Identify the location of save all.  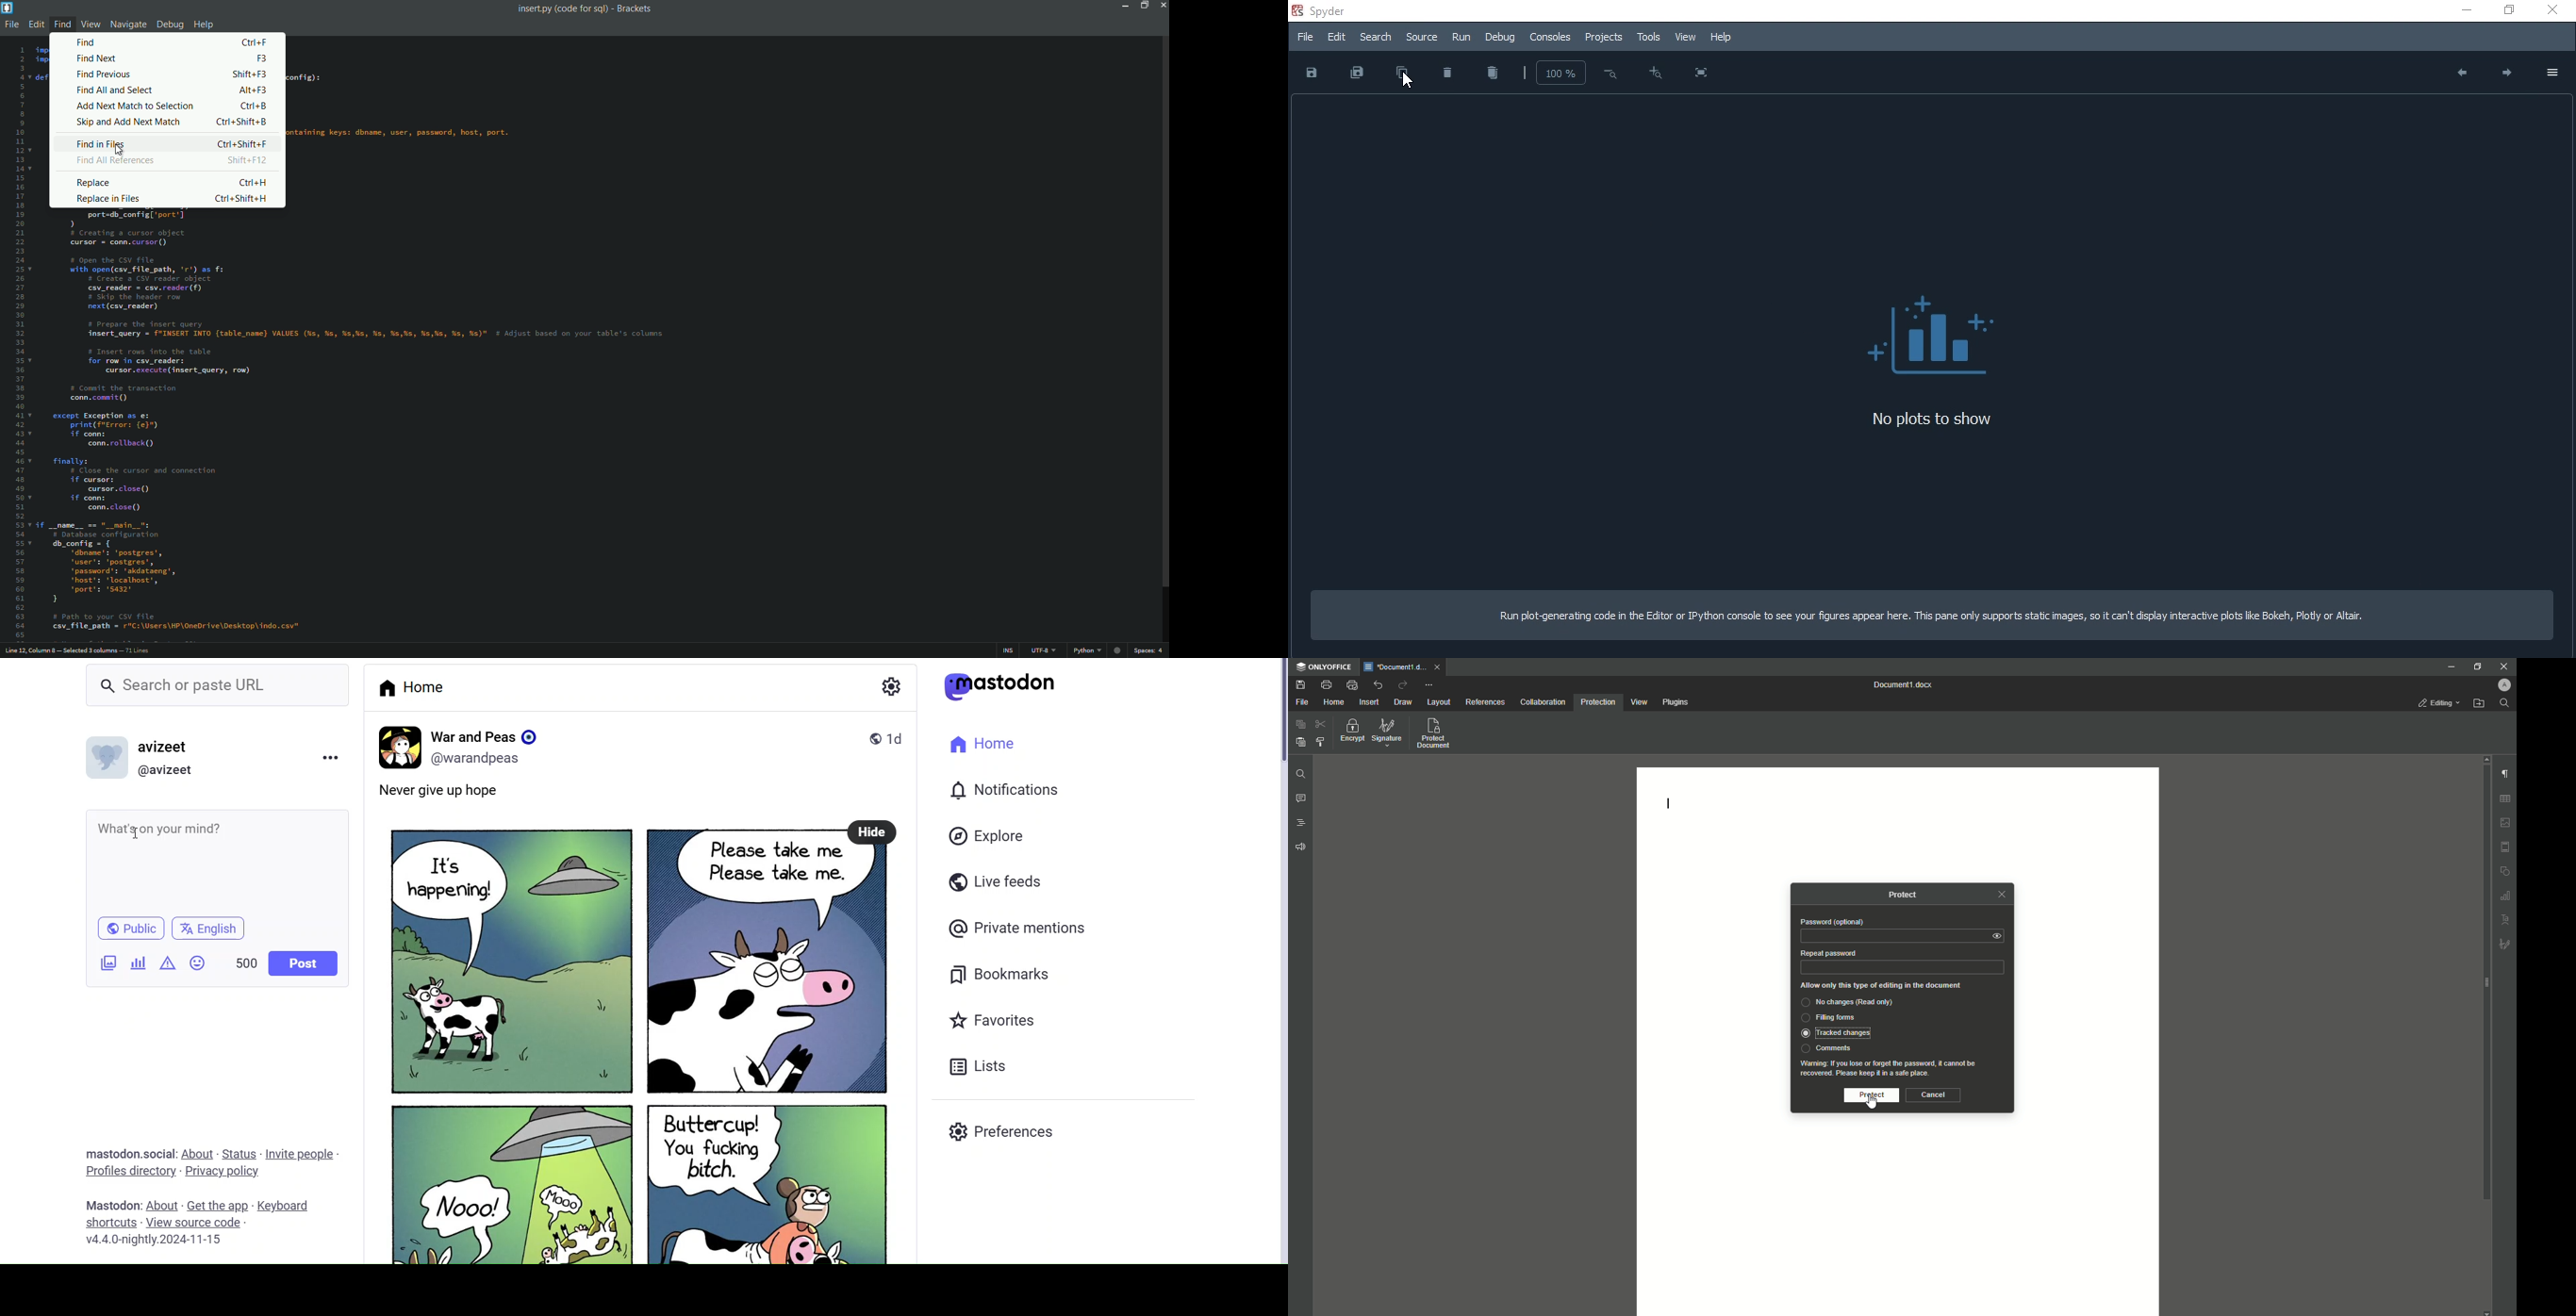
(1352, 74).